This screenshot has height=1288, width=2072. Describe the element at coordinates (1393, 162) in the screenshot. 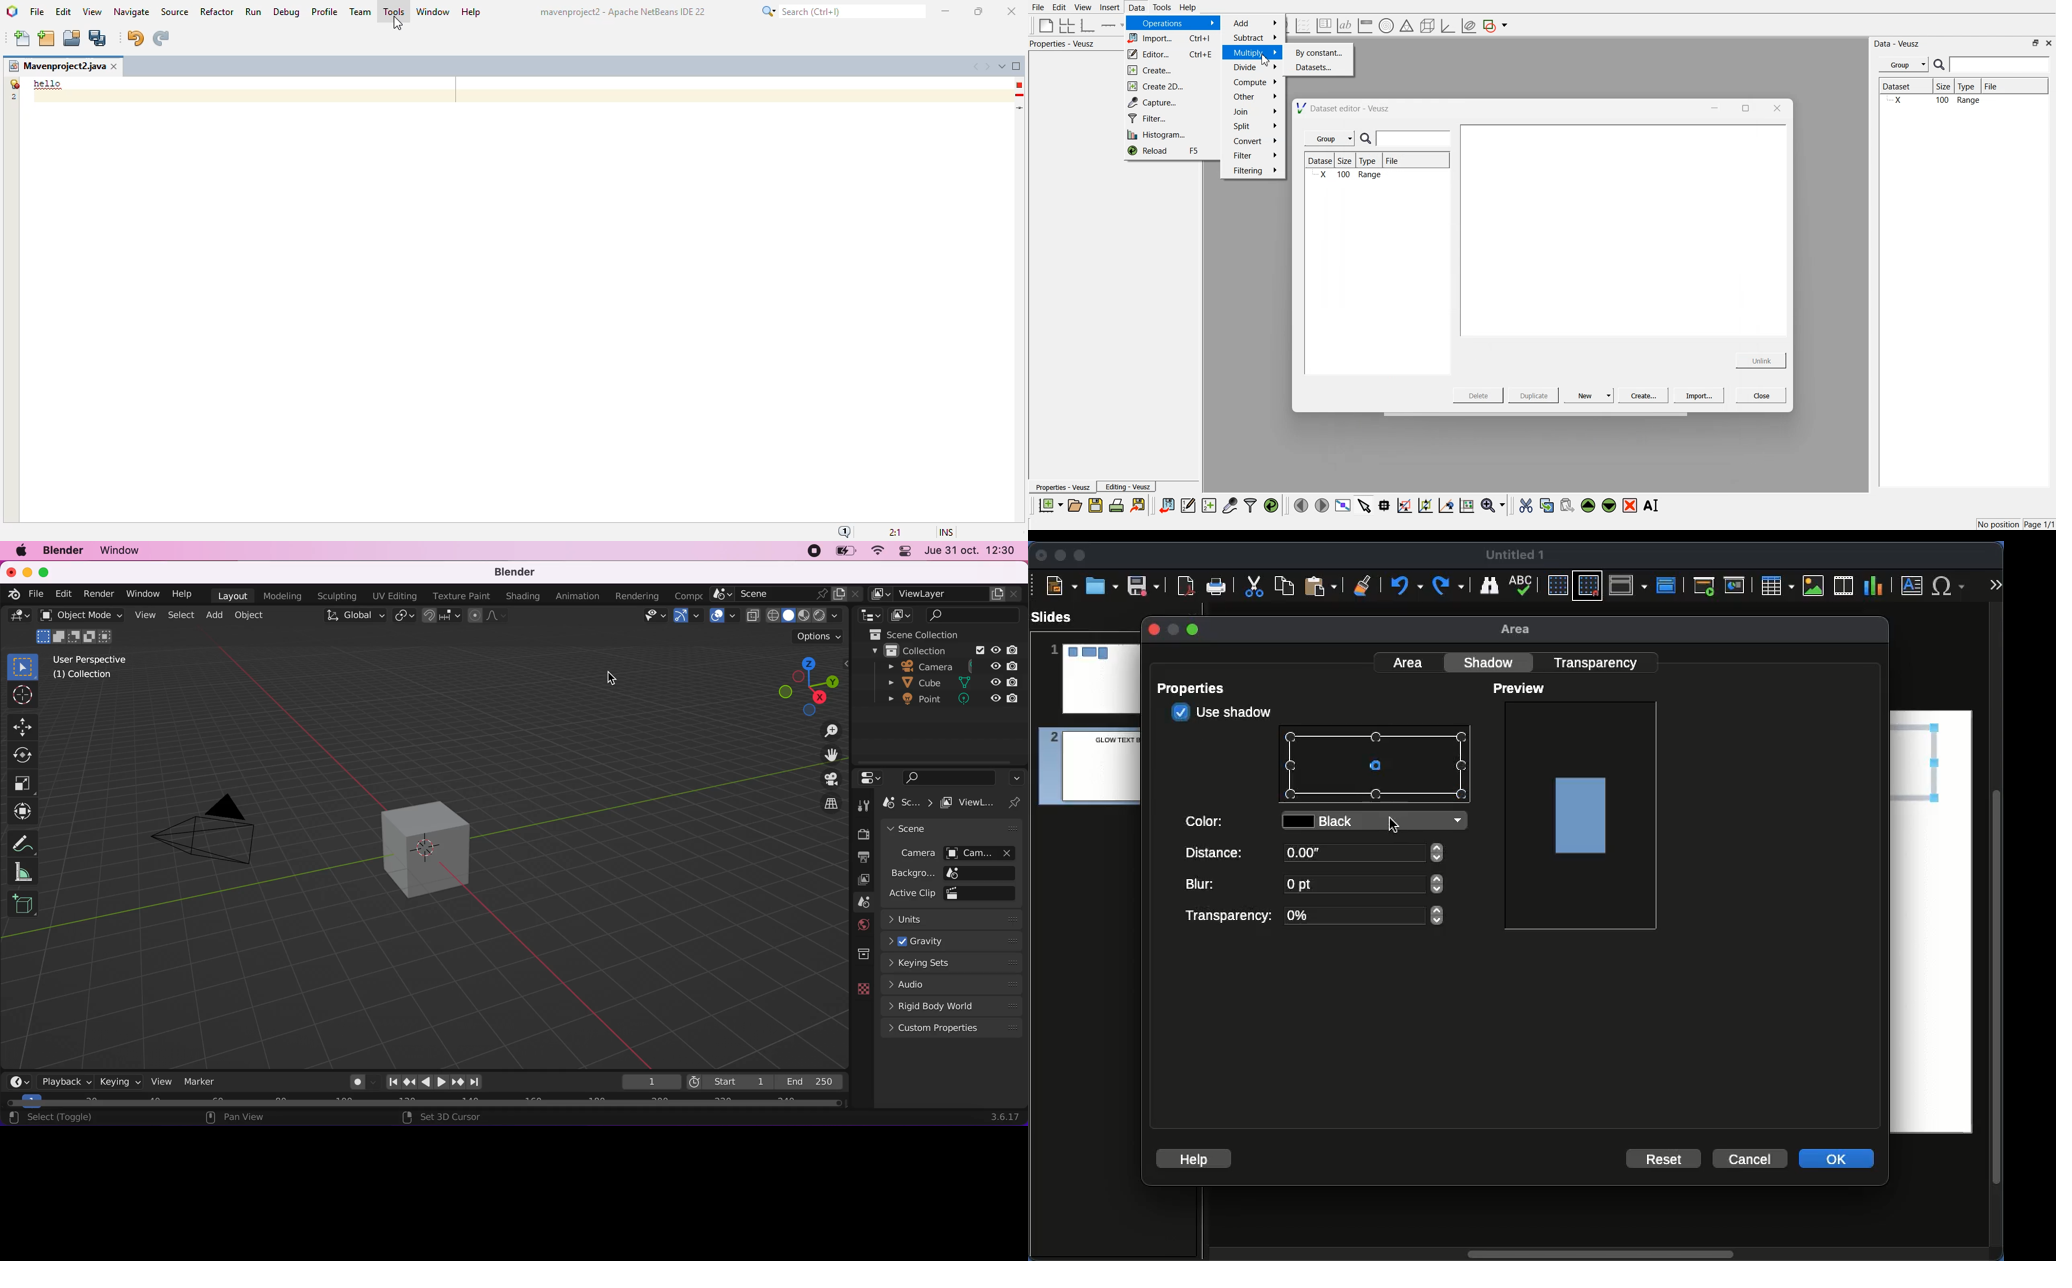

I see `File` at that location.